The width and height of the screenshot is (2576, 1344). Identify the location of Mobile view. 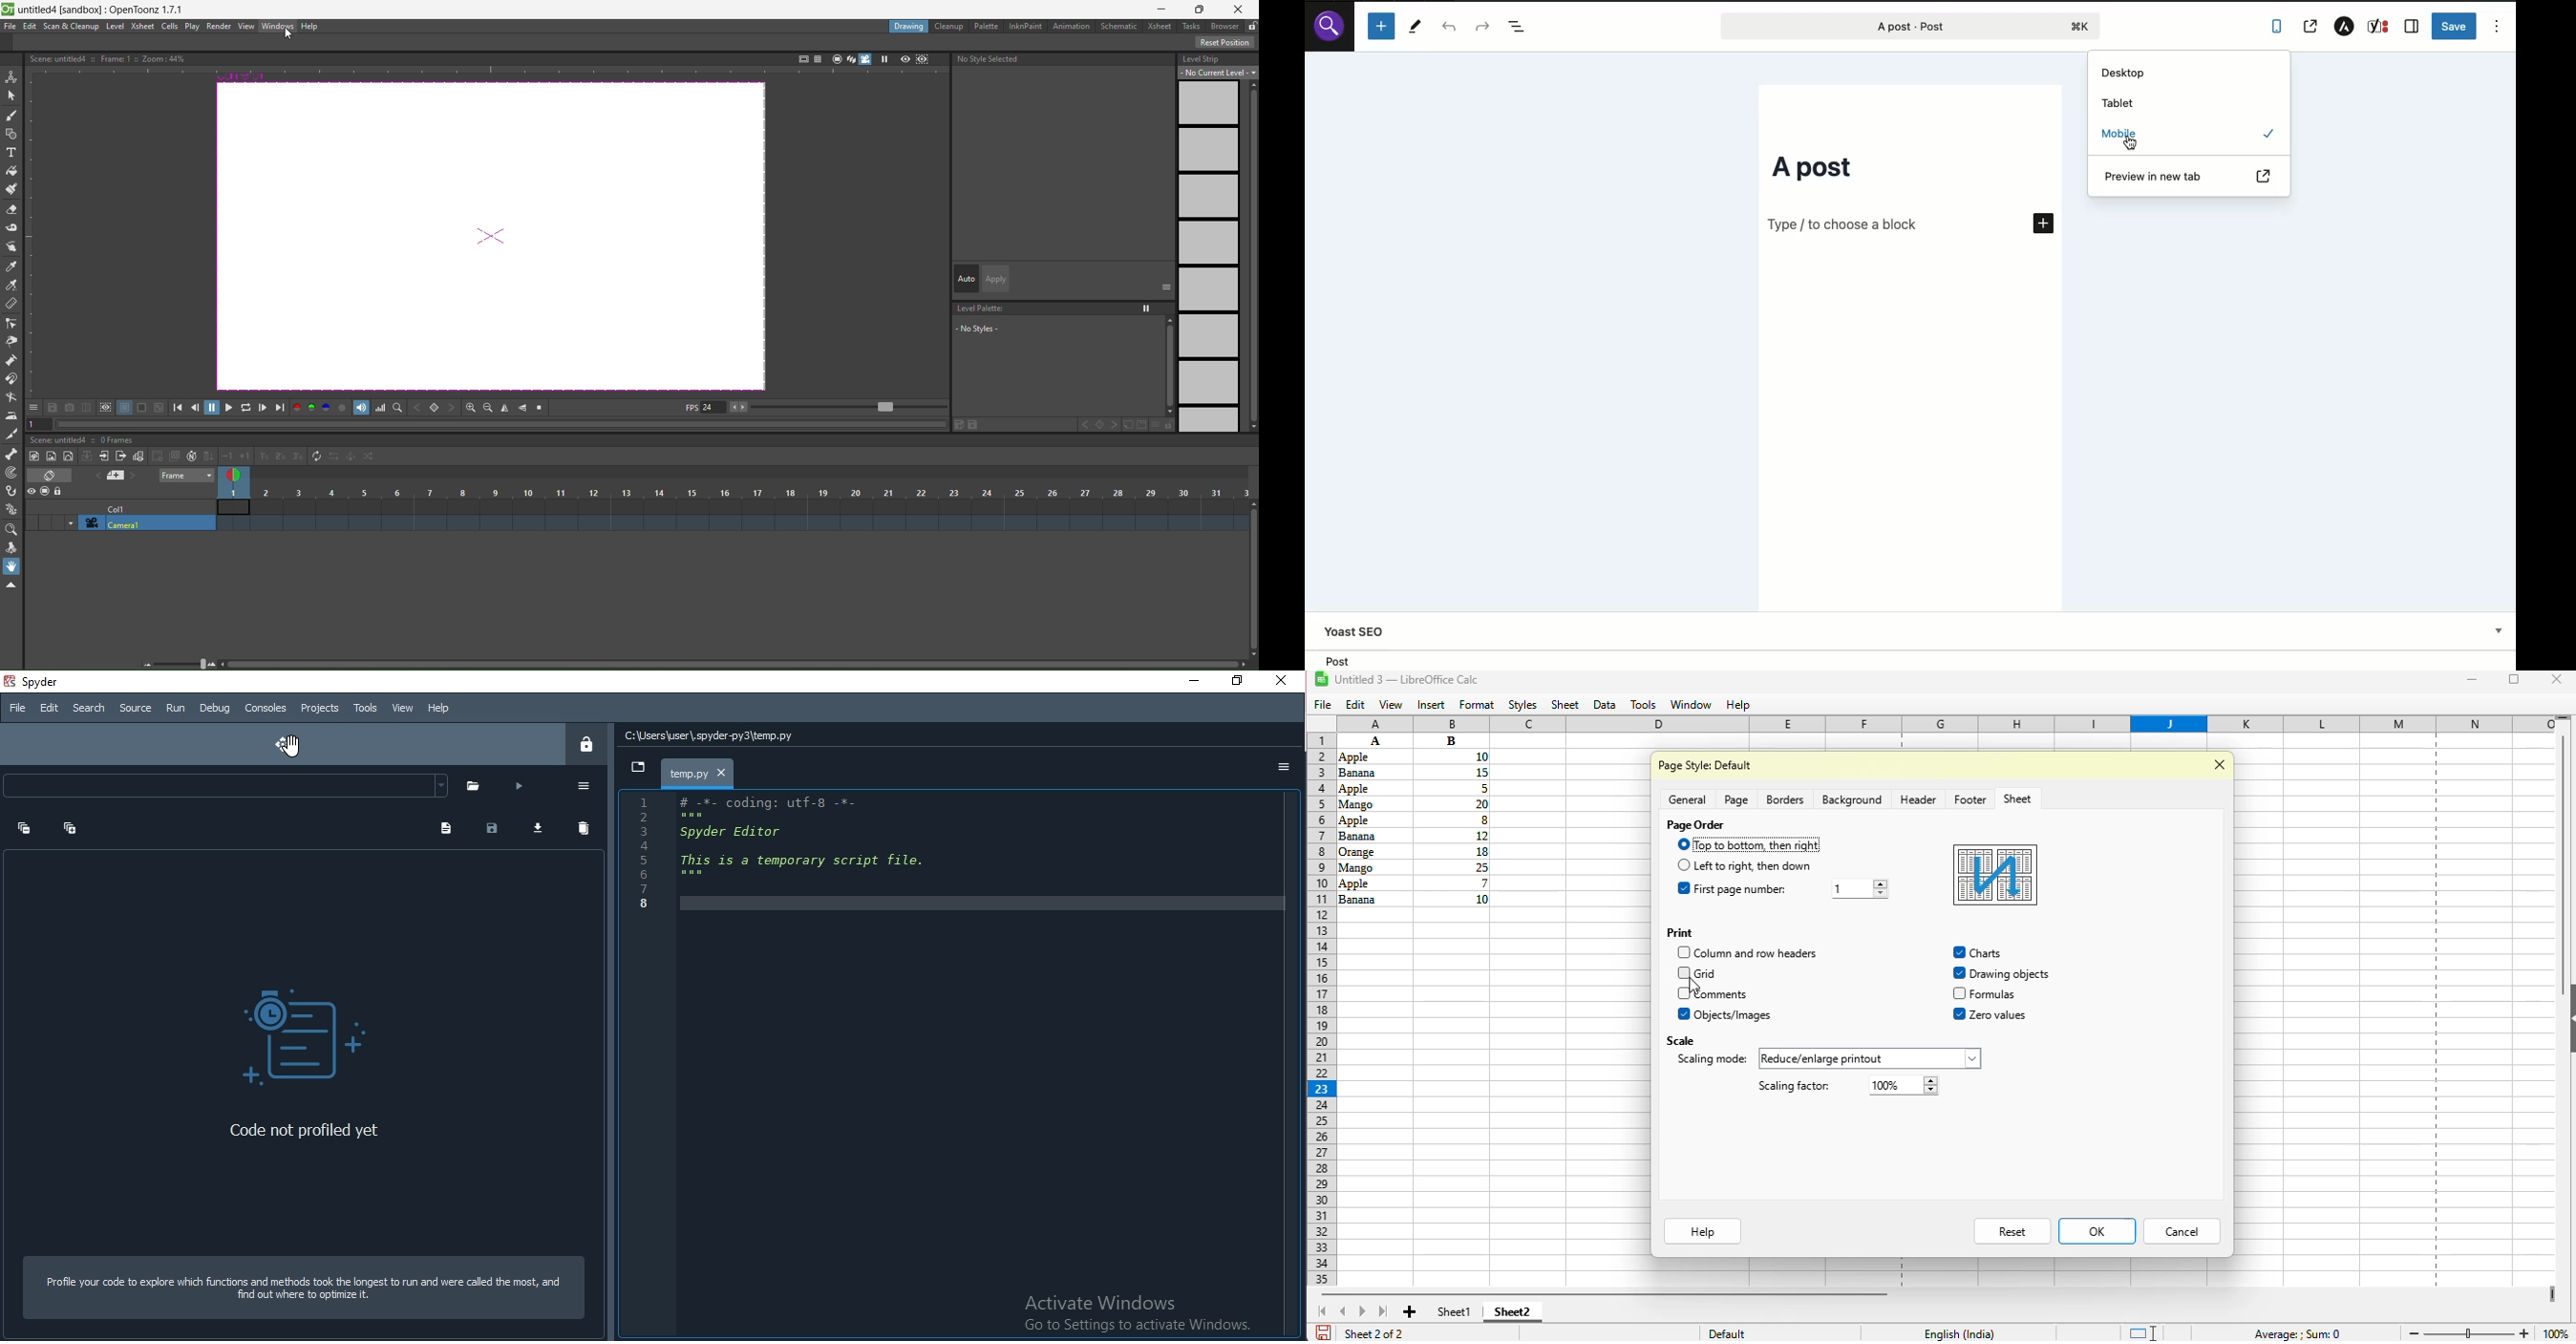
(1913, 434).